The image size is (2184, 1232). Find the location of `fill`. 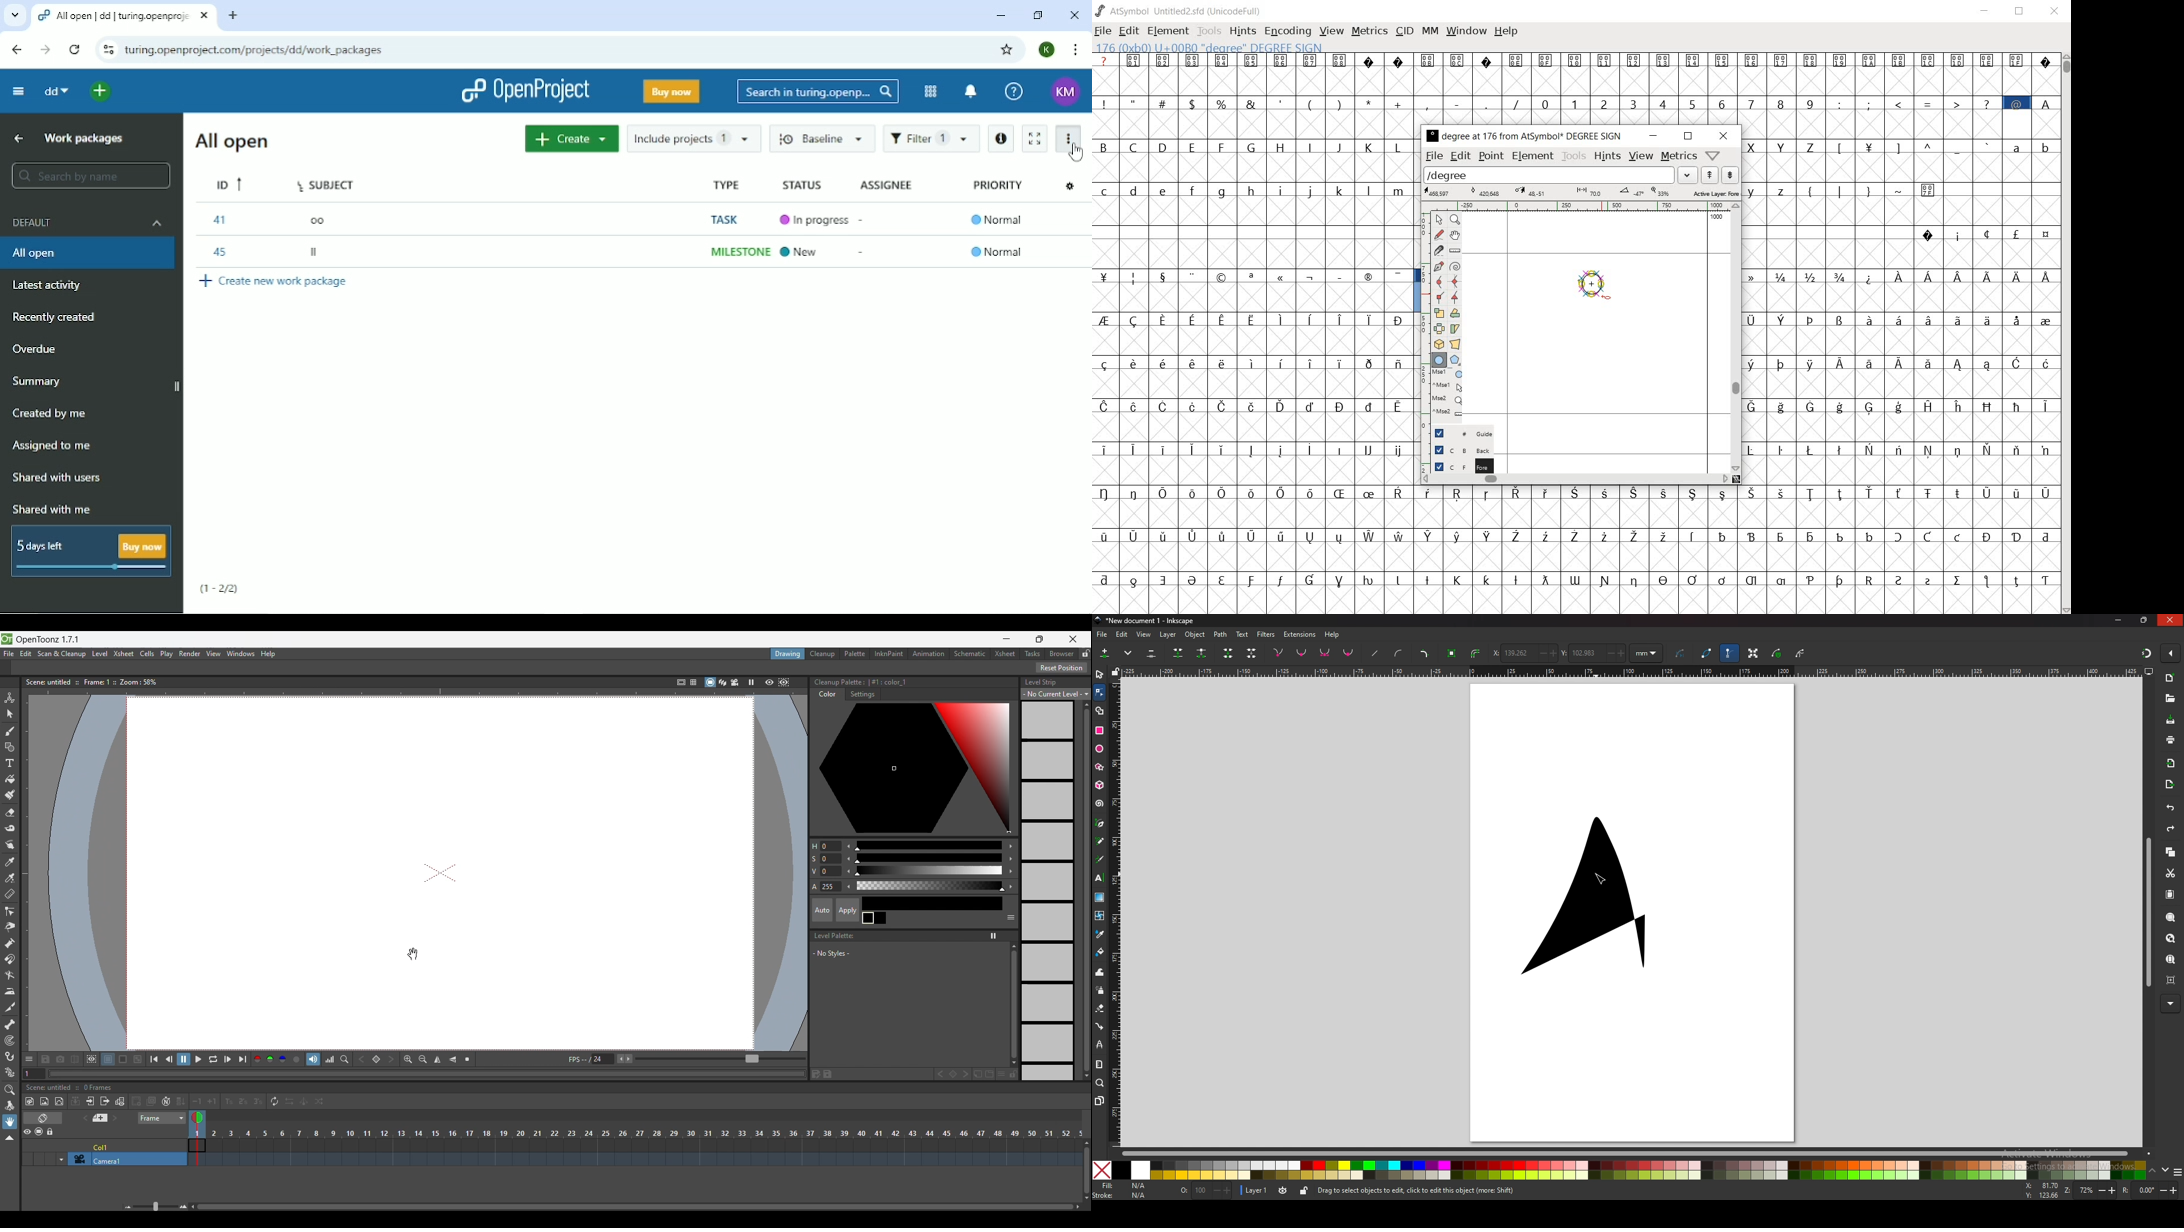

fill is located at coordinates (1121, 1186).